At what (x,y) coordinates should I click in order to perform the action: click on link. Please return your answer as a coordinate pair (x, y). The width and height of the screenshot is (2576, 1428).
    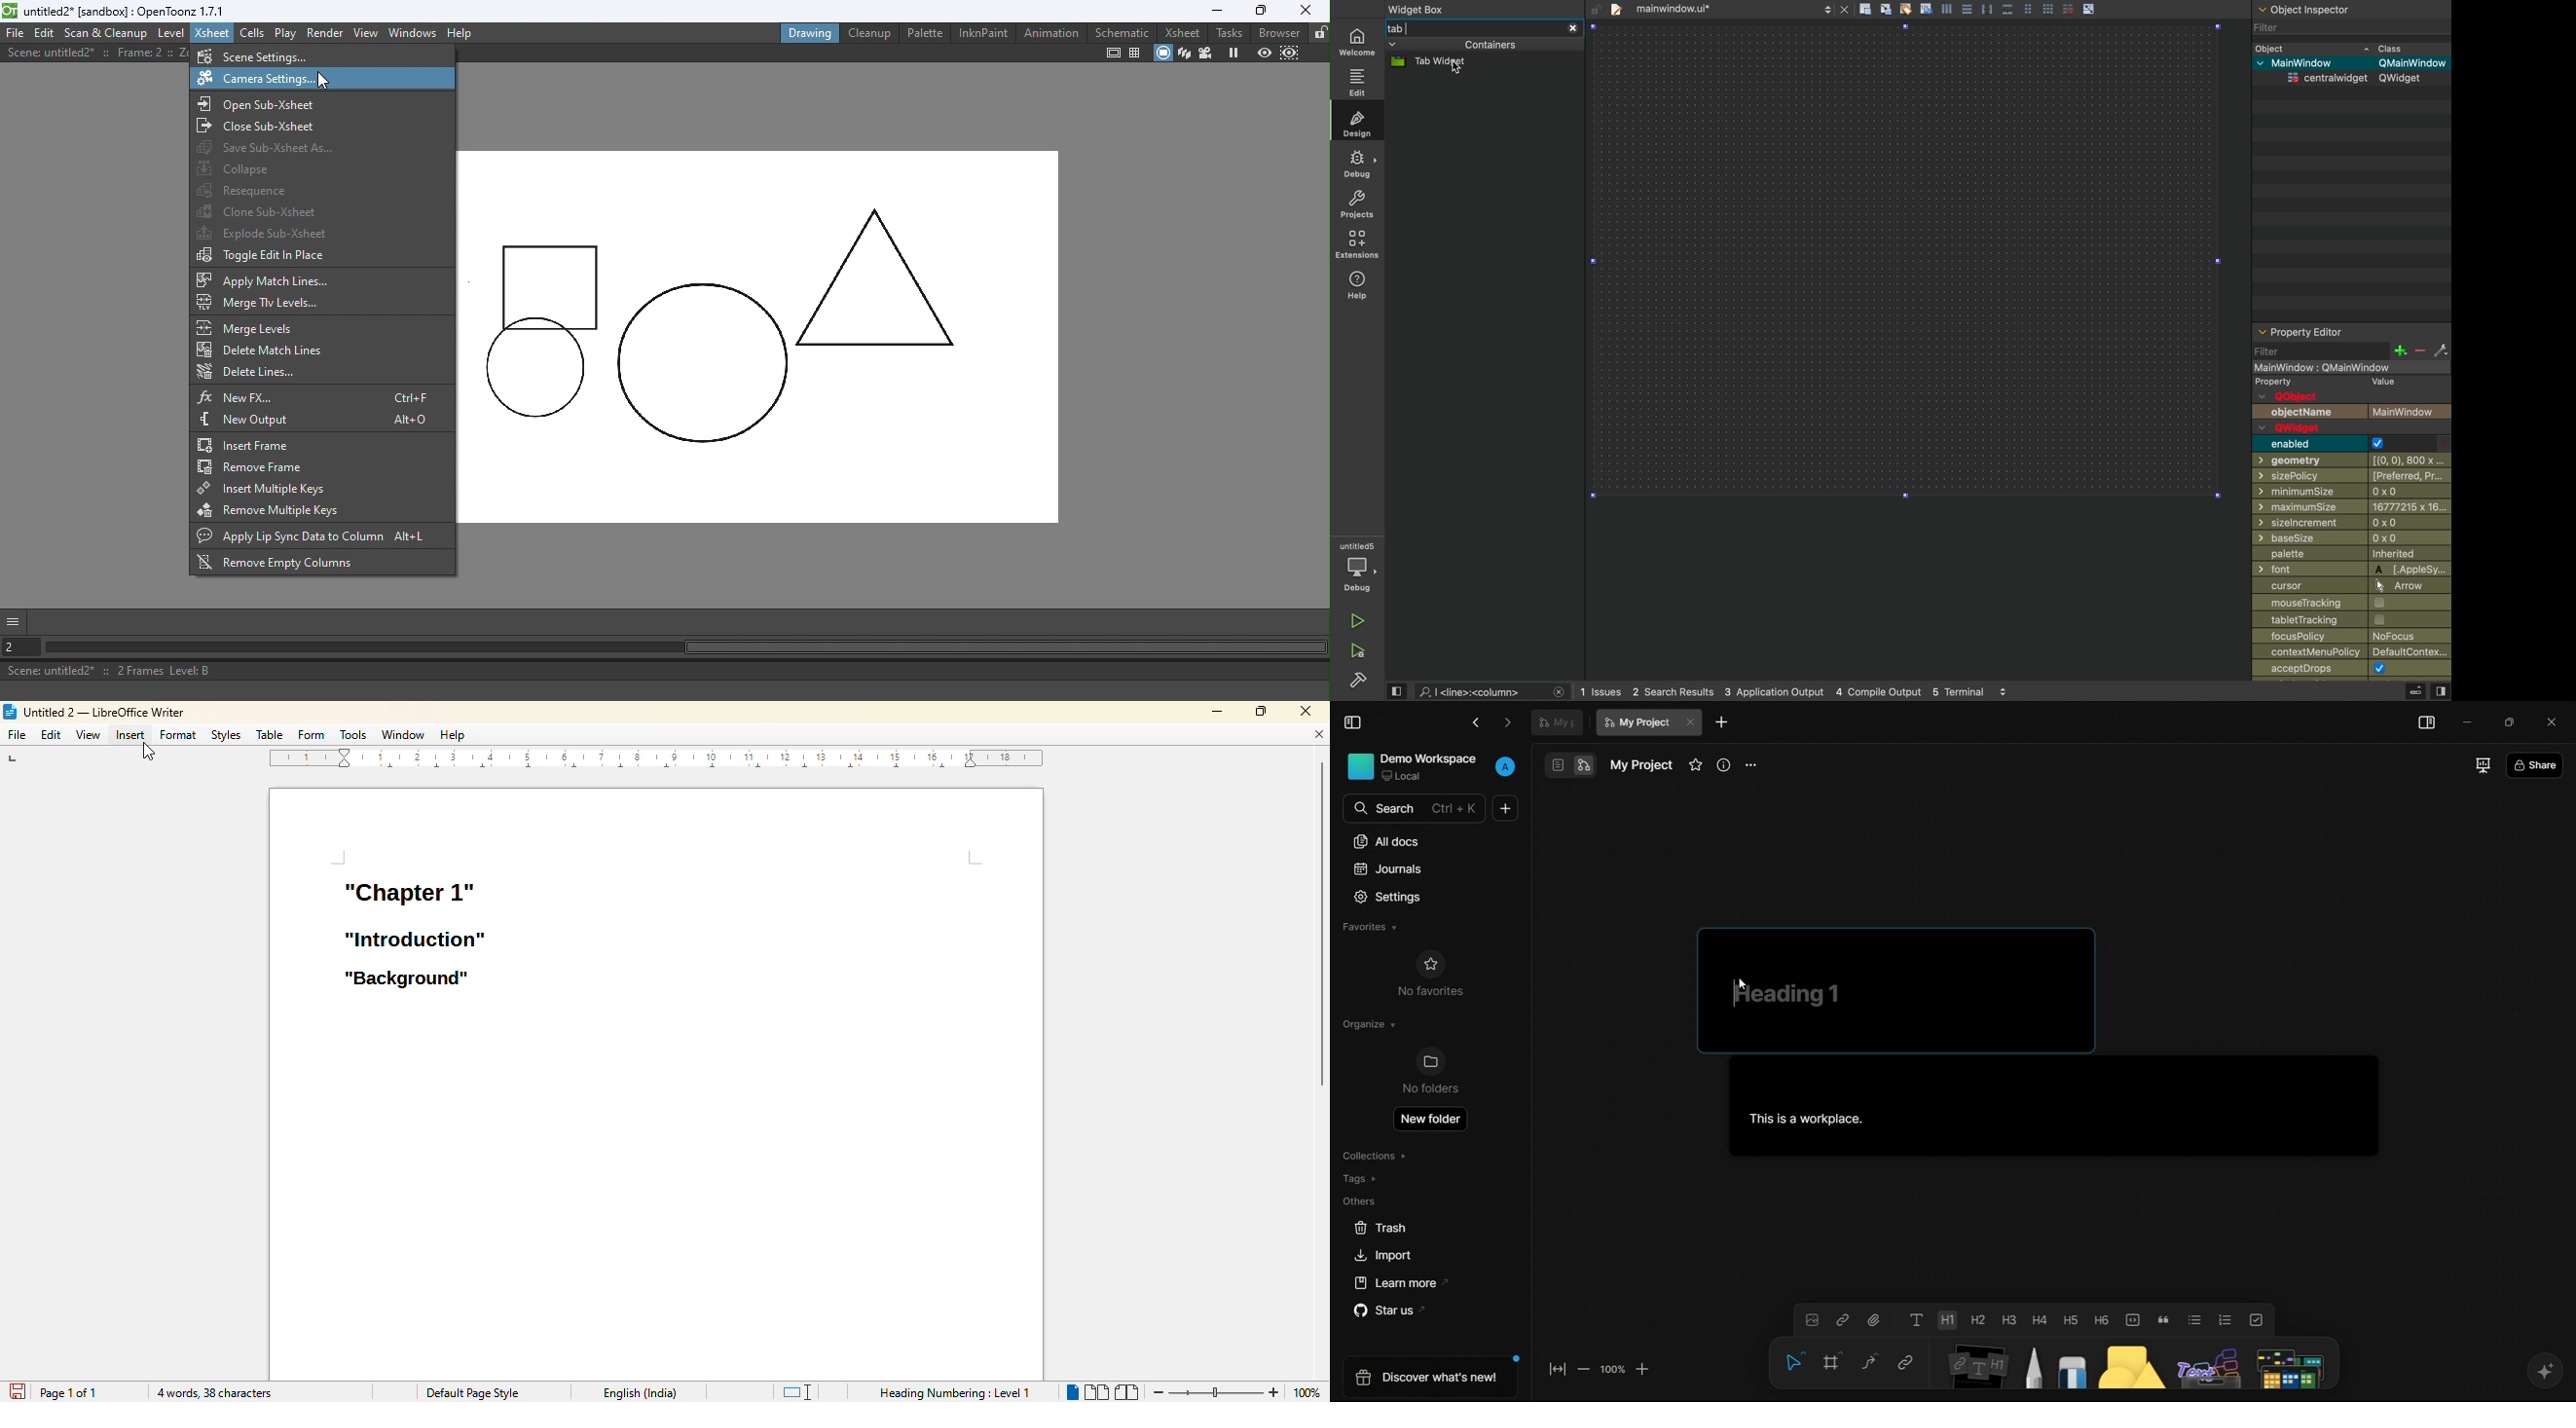
    Looking at the image, I should click on (1905, 1363).